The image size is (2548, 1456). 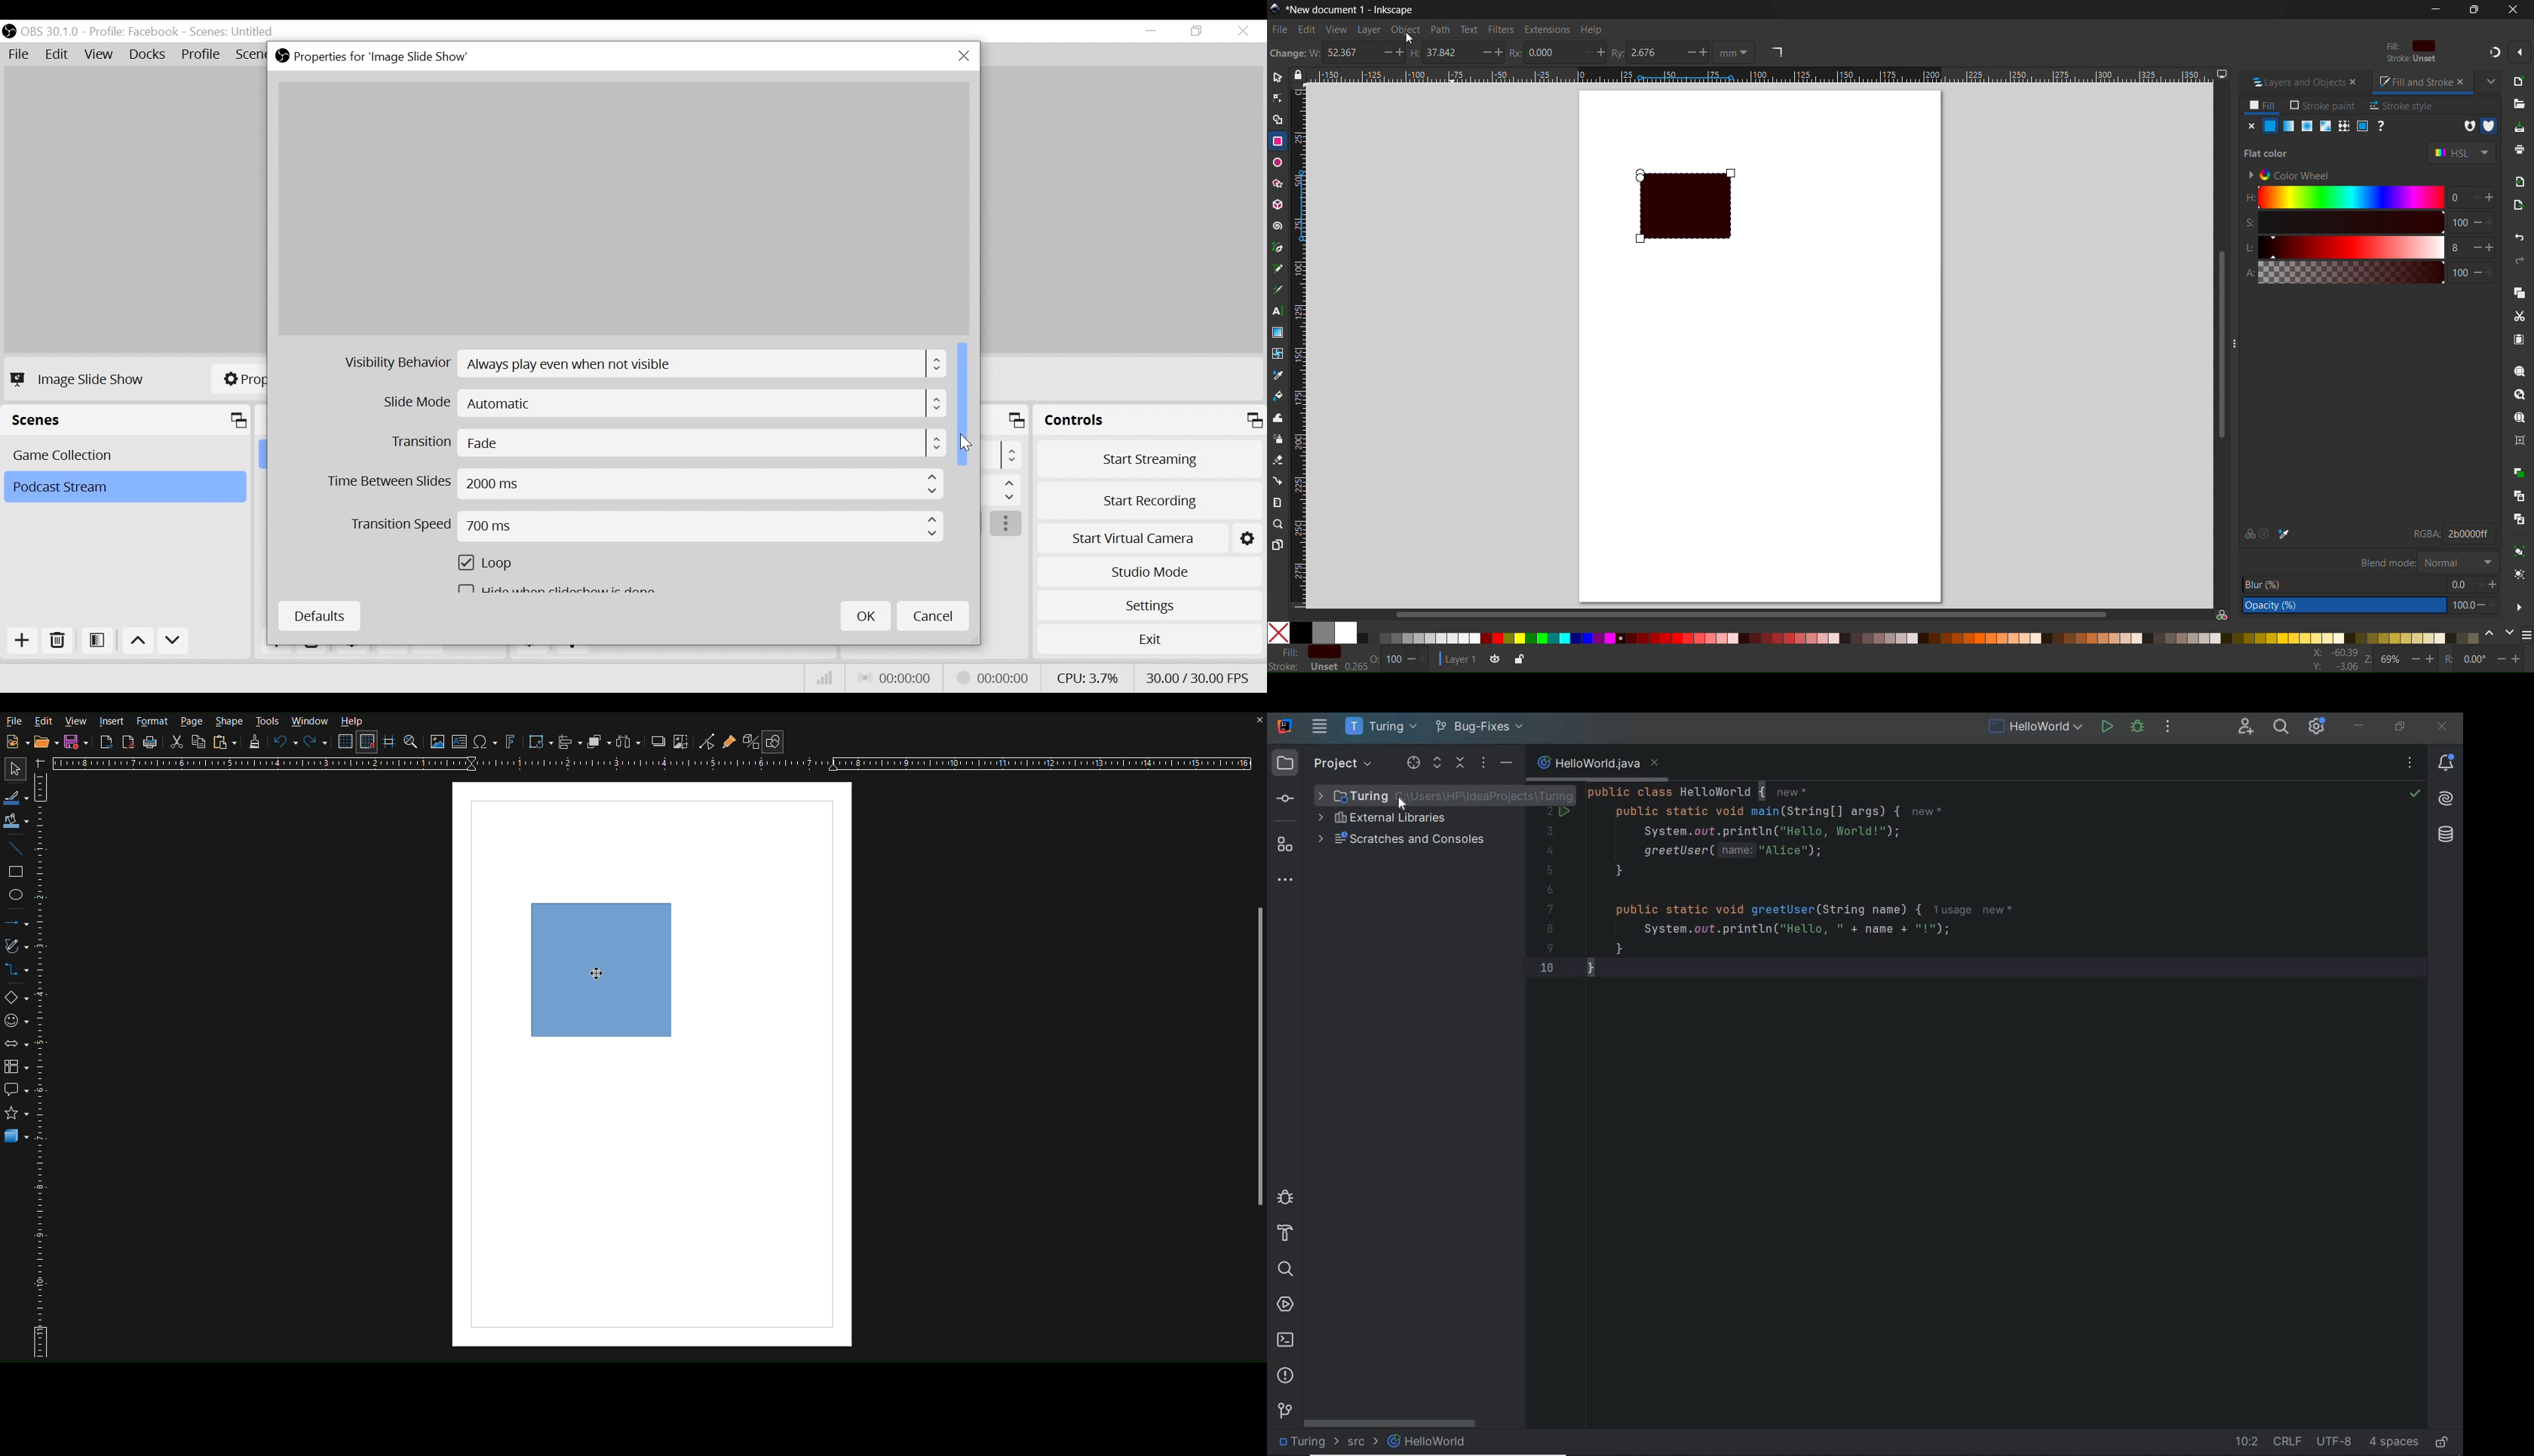 I want to click on Saturation, so click(x=2342, y=222).